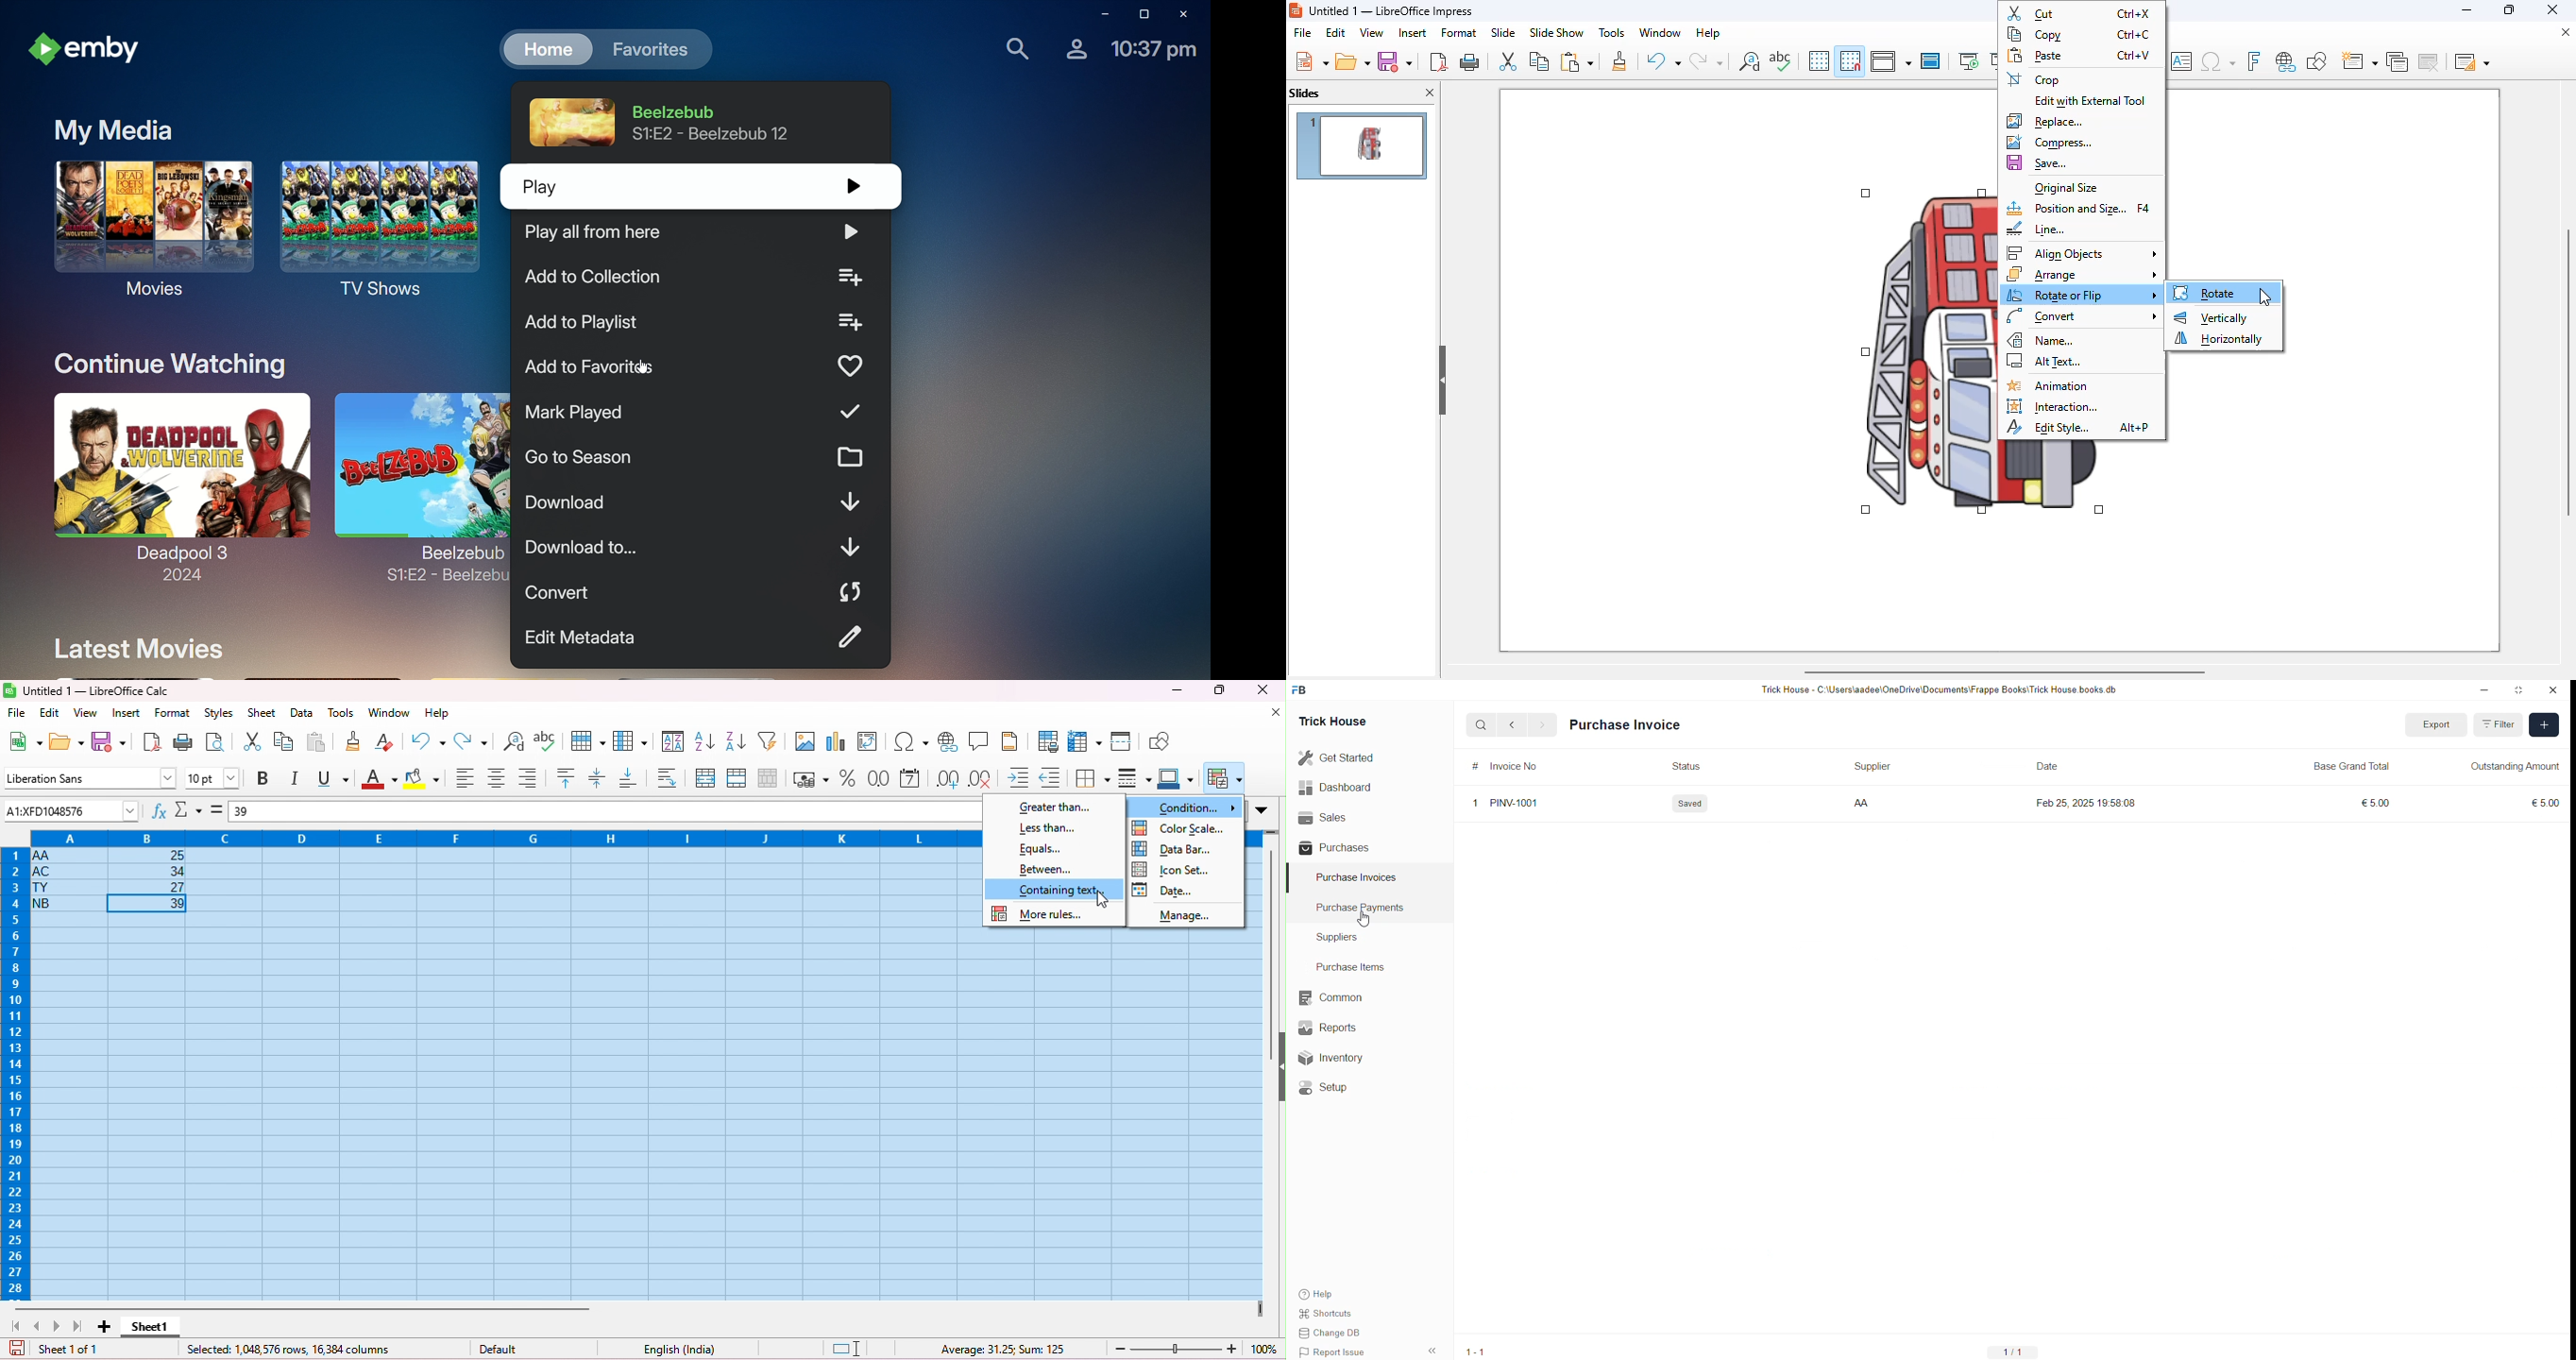 This screenshot has width=2576, height=1372. What do you see at coordinates (1328, 720) in the screenshot?
I see `Trick House` at bounding box center [1328, 720].